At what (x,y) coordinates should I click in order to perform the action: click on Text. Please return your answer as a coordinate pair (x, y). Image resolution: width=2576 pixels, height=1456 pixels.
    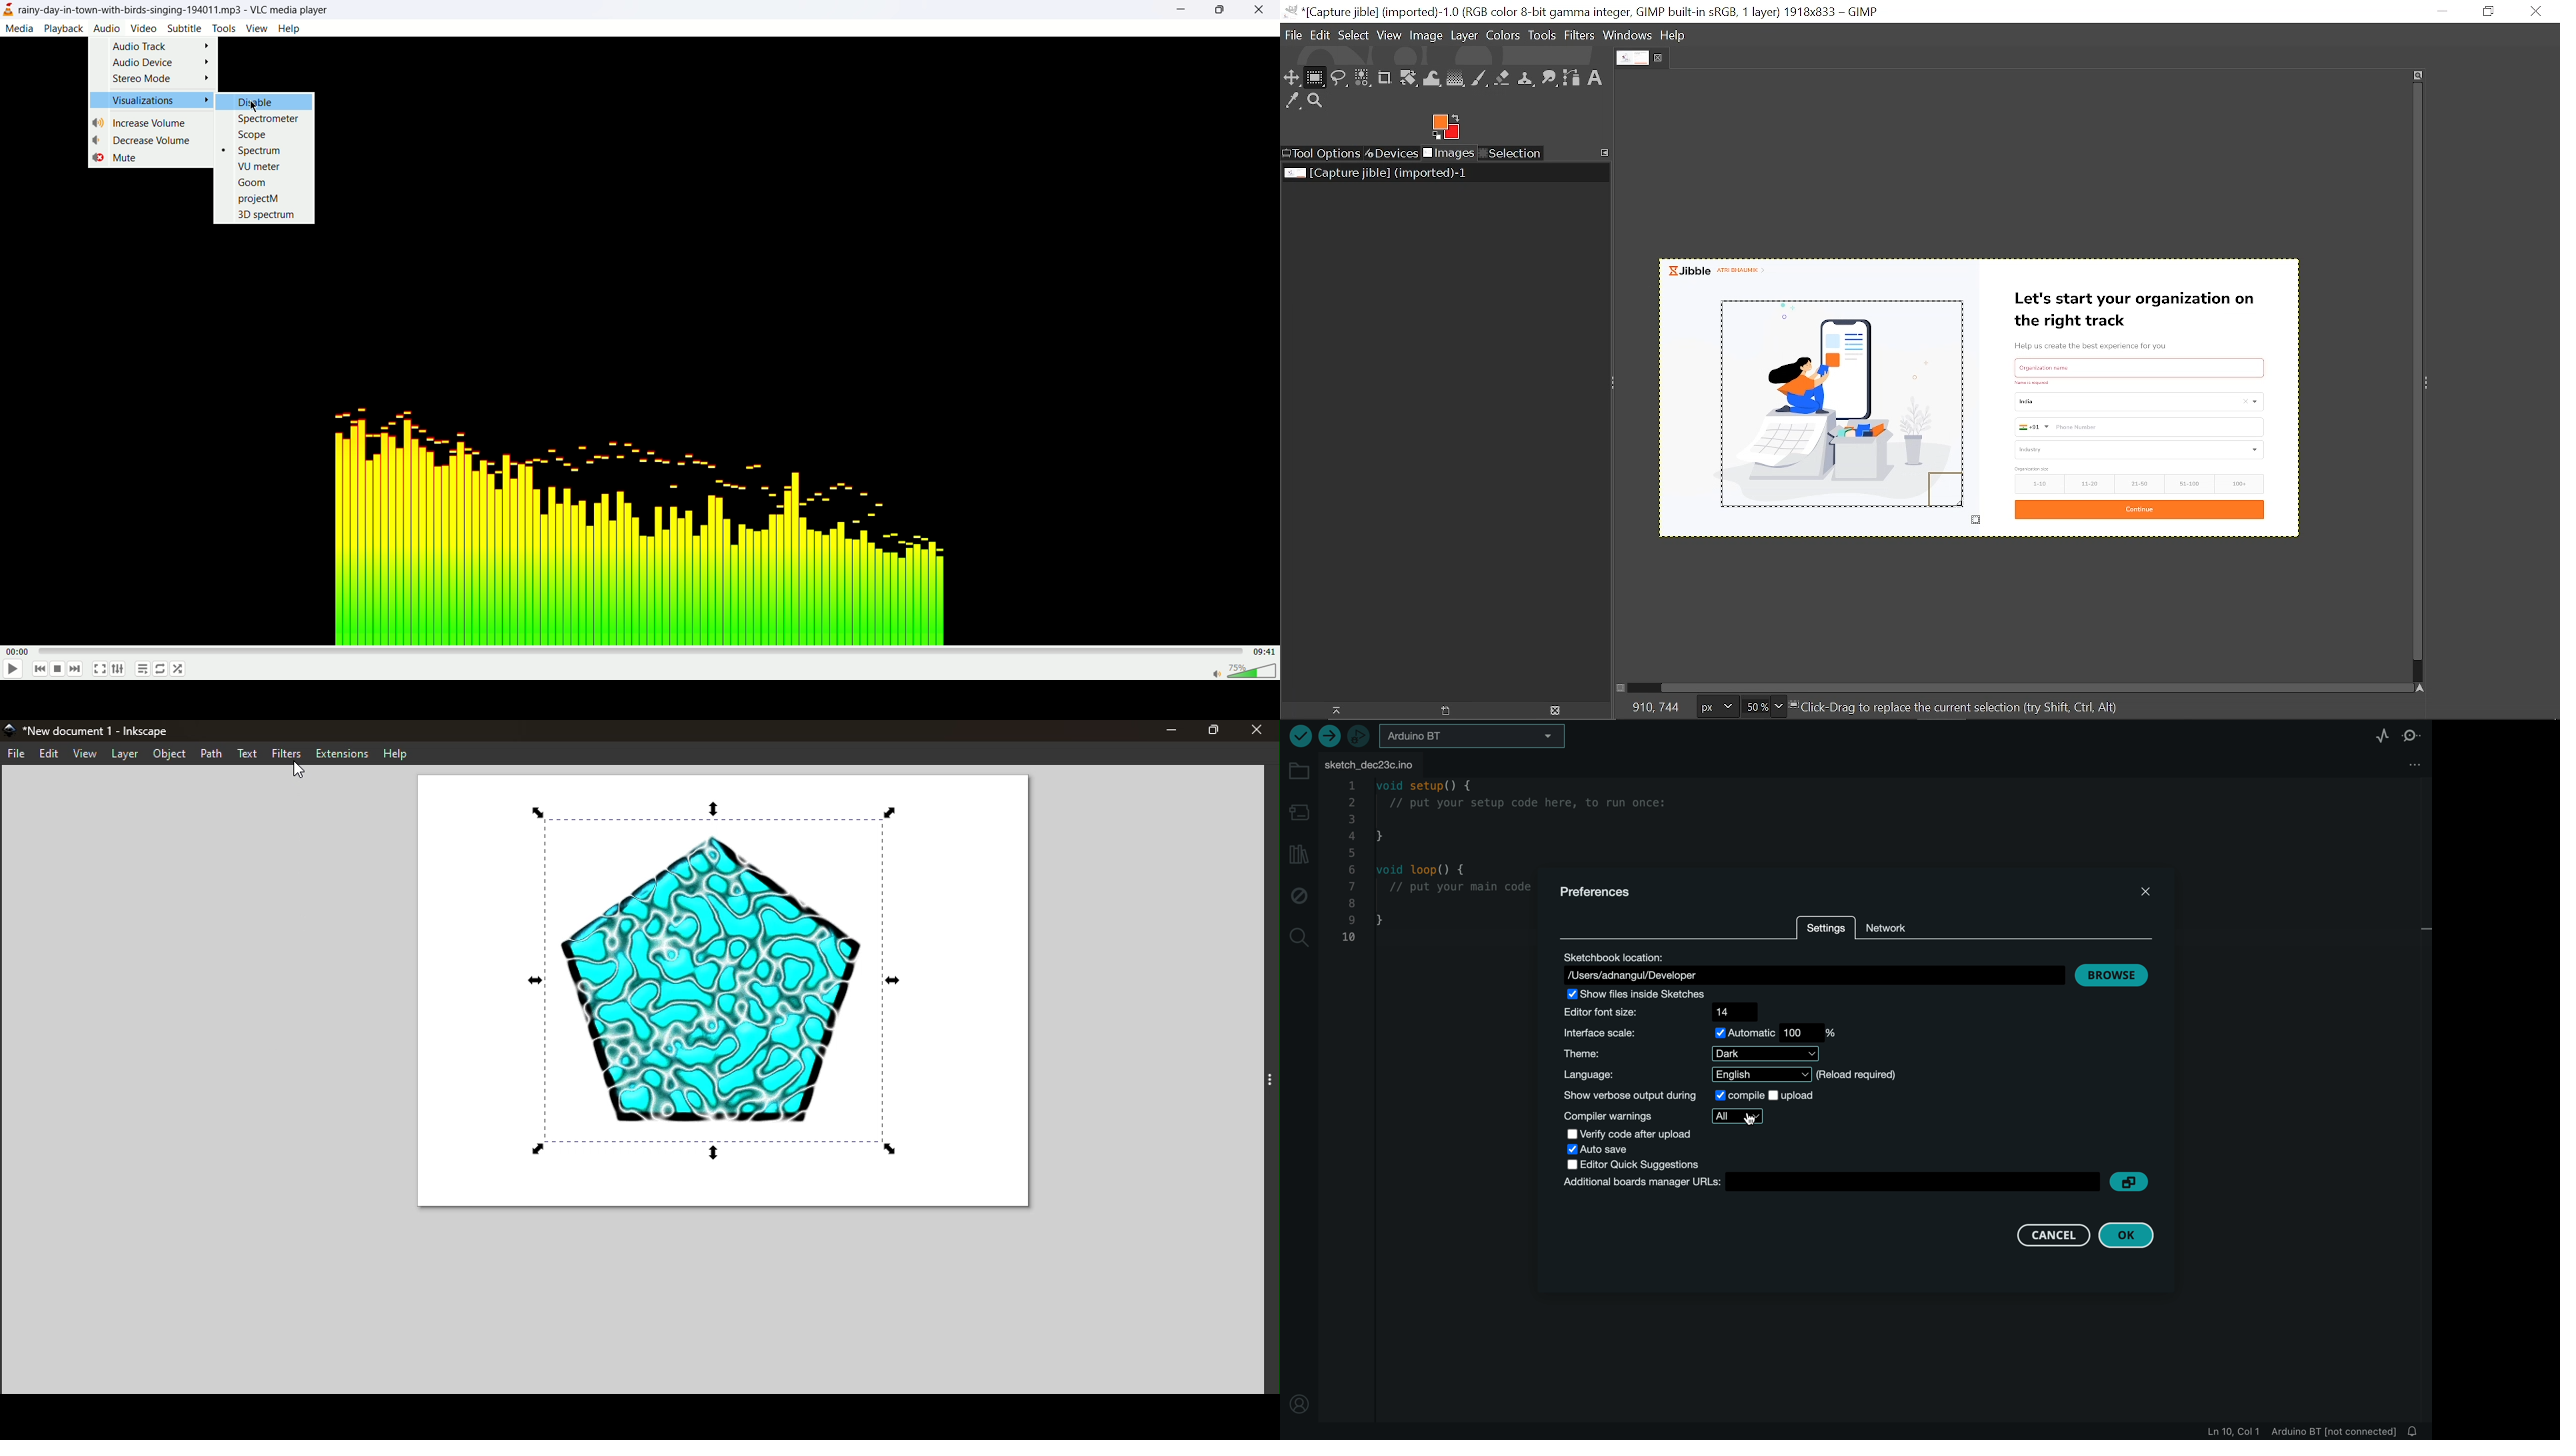
    Looking at the image, I should click on (248, 755).